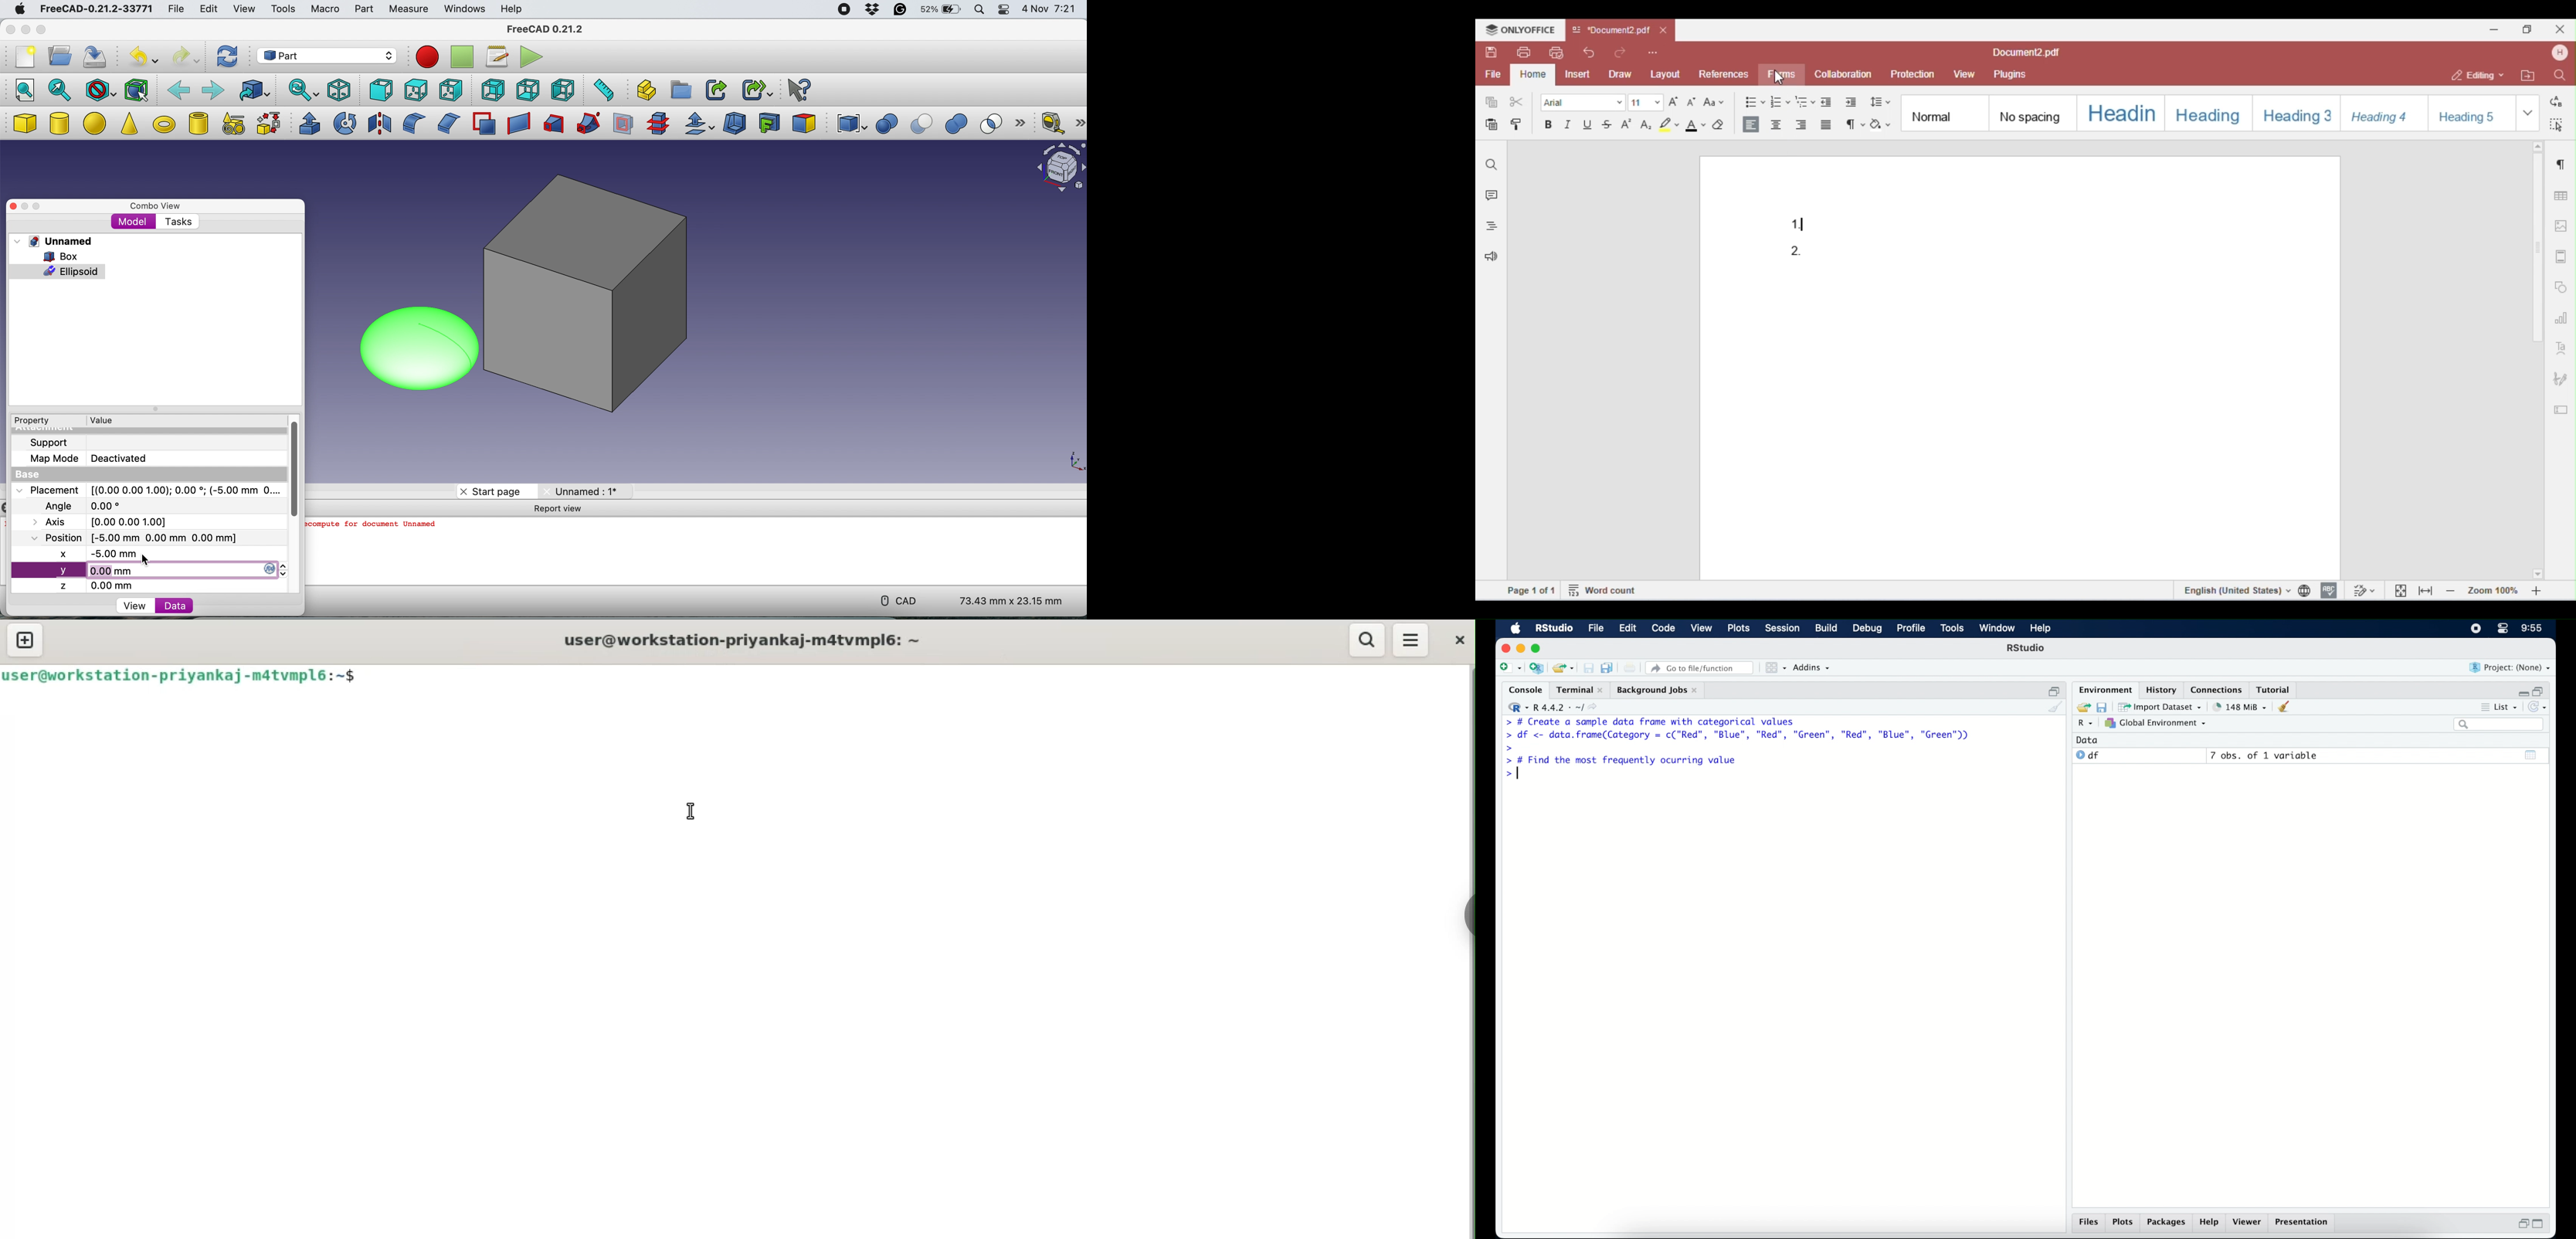 This screenshot has height=1260, width=2576. What do you see at coordinates (2542, 690) in the screenshot?
I see `restore down` at bounding box center [2542, 690].